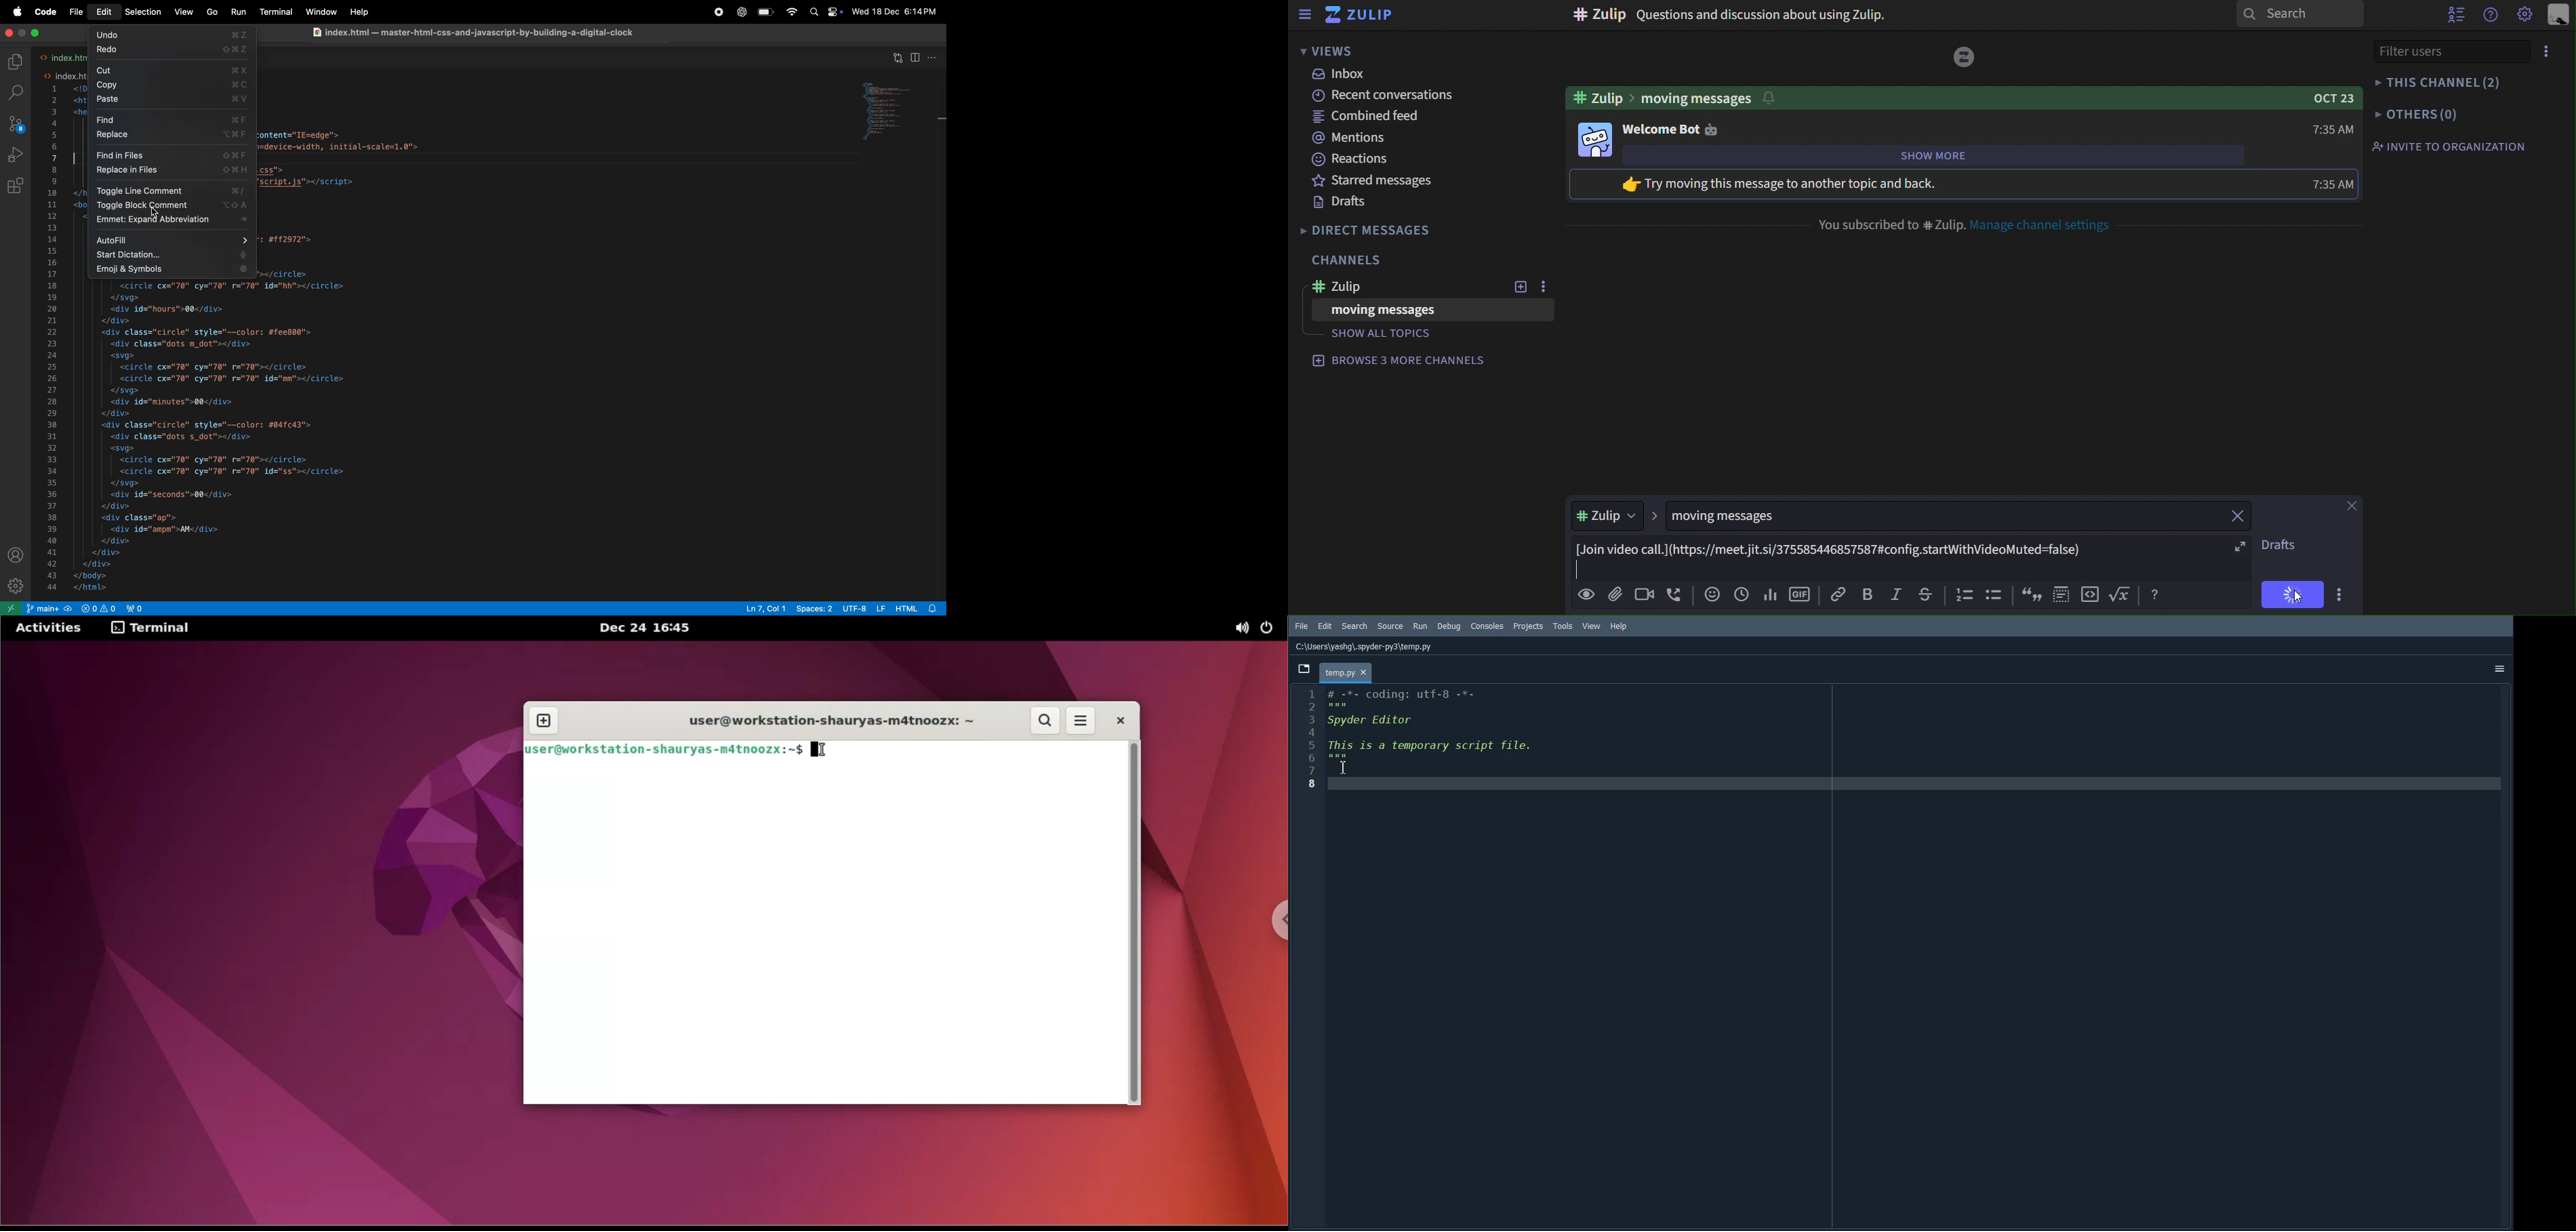 This screenshot has height=1232, width=2576. I want to click on replace, so click(173, 136).